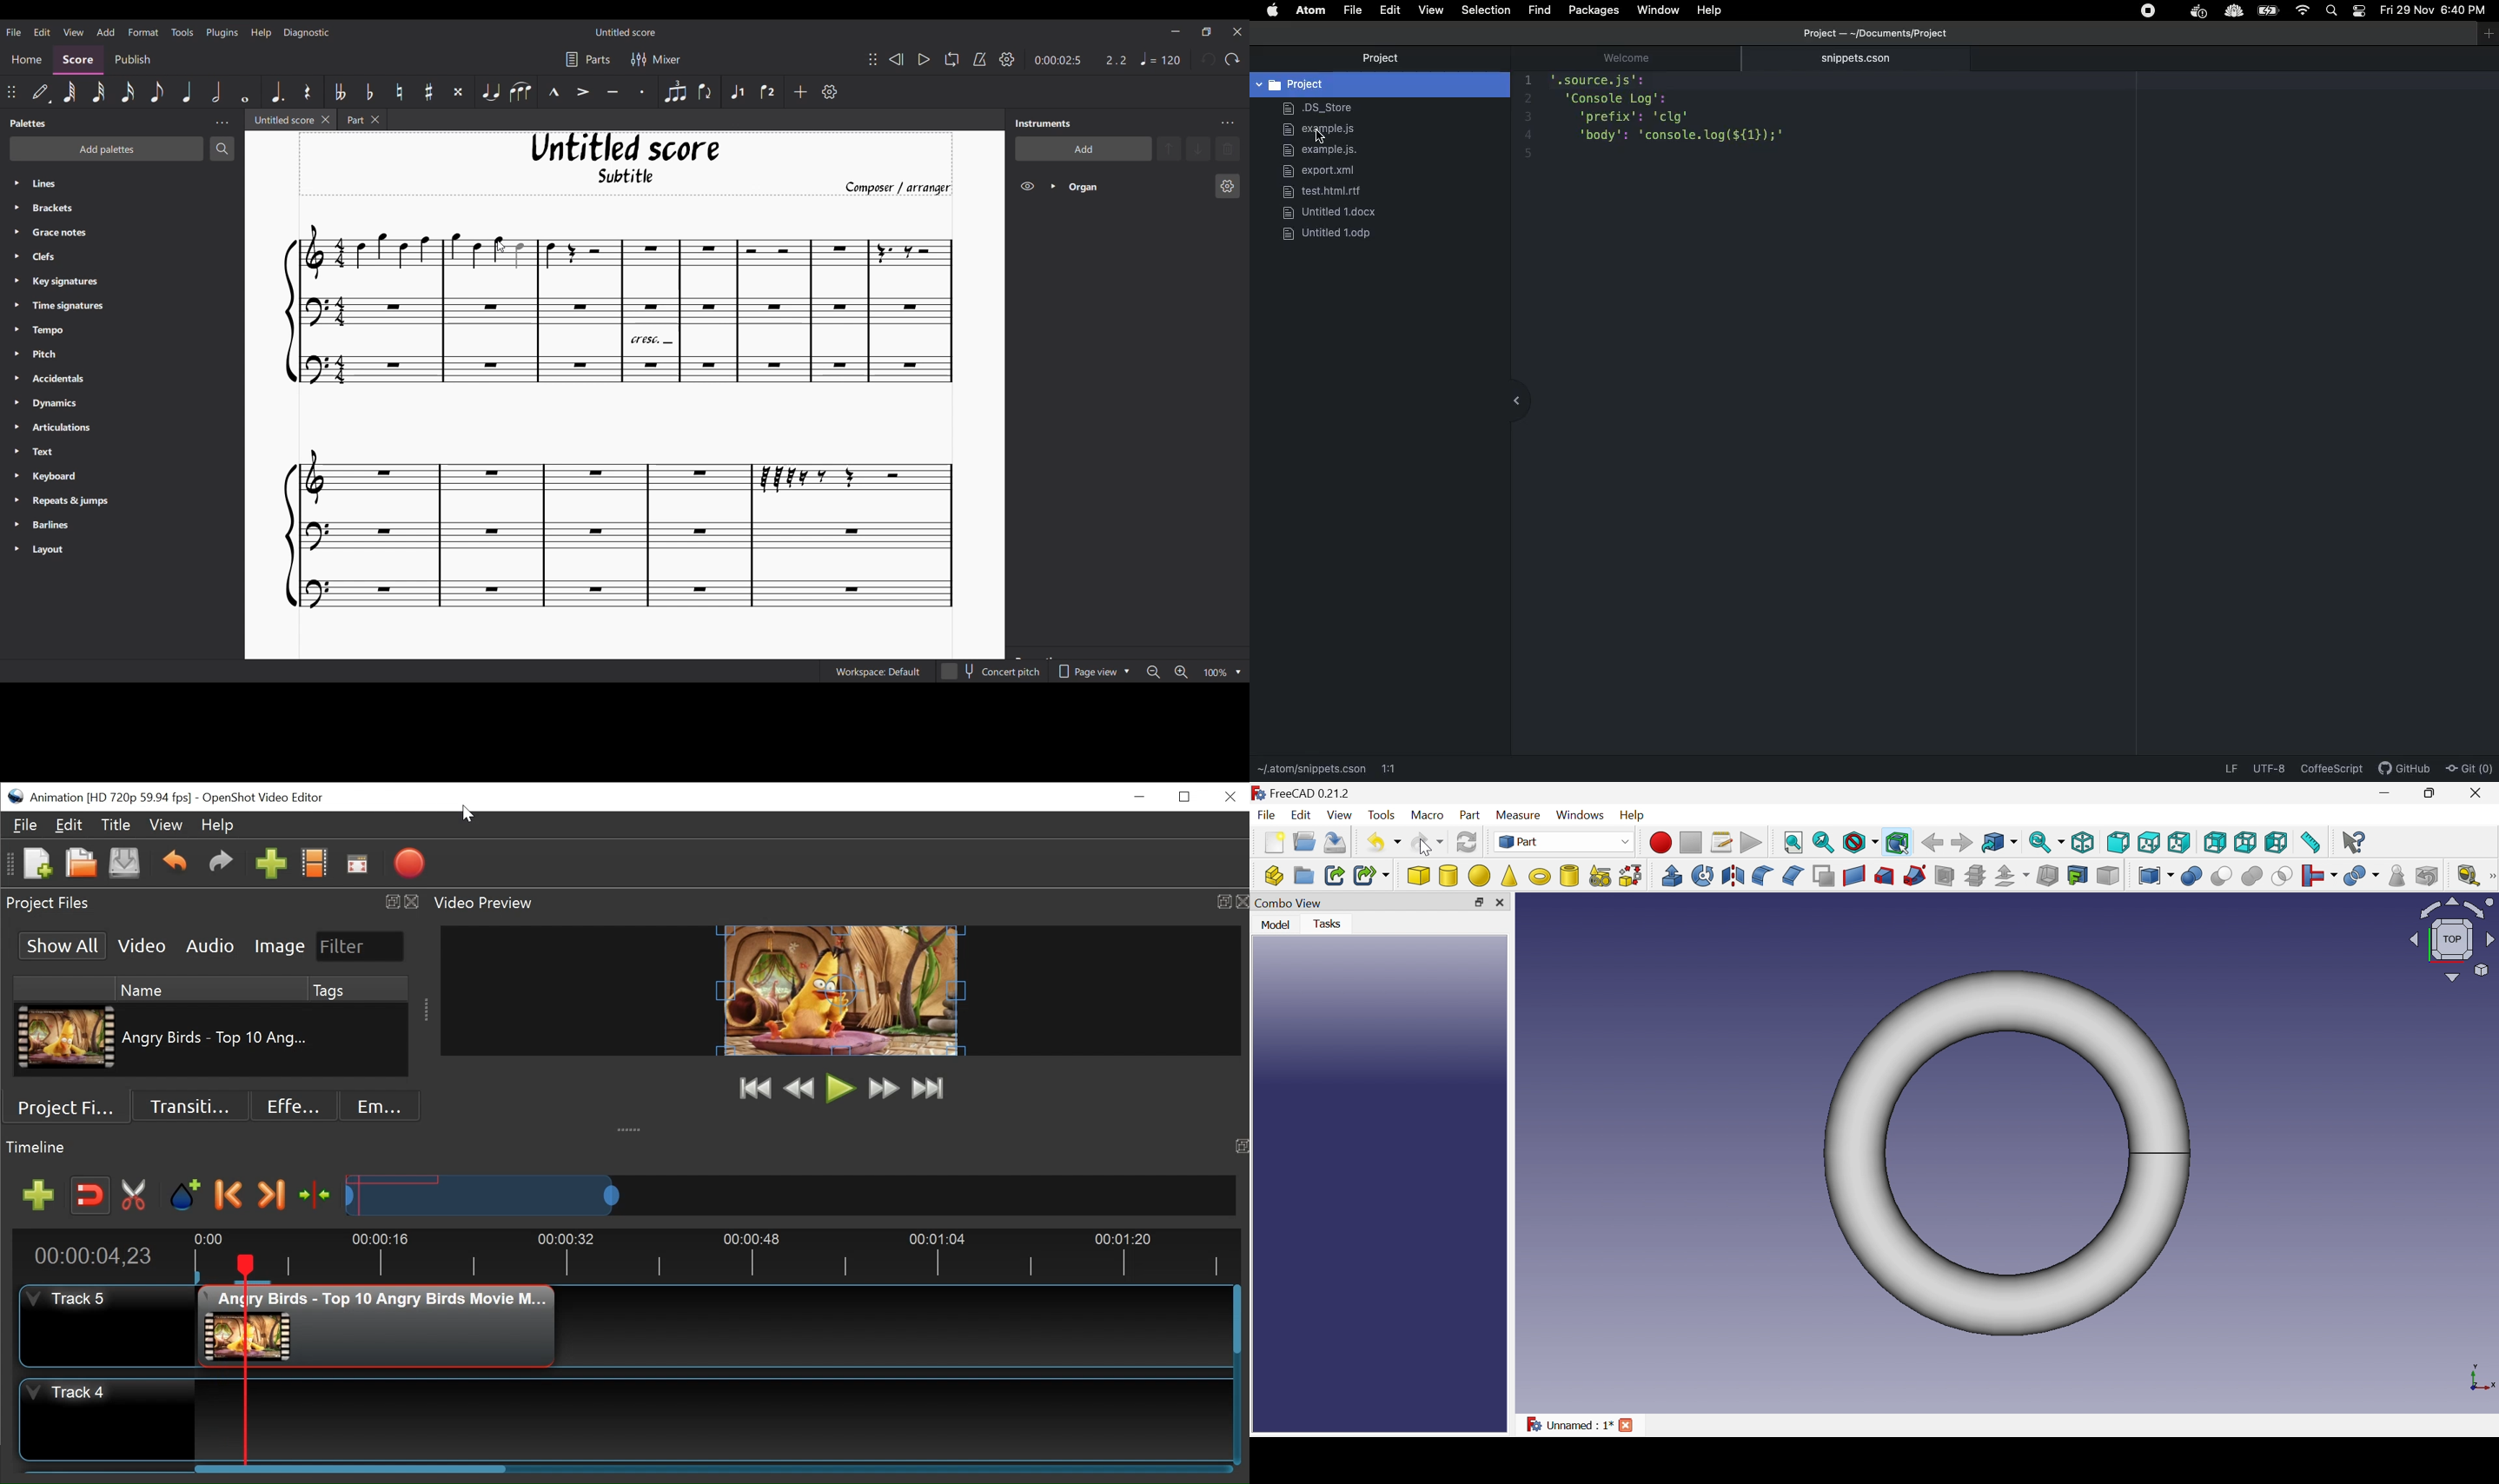  Describe the element at coordinates (1631, 875) in the screenshot. I see `Shape builder...` at that location.